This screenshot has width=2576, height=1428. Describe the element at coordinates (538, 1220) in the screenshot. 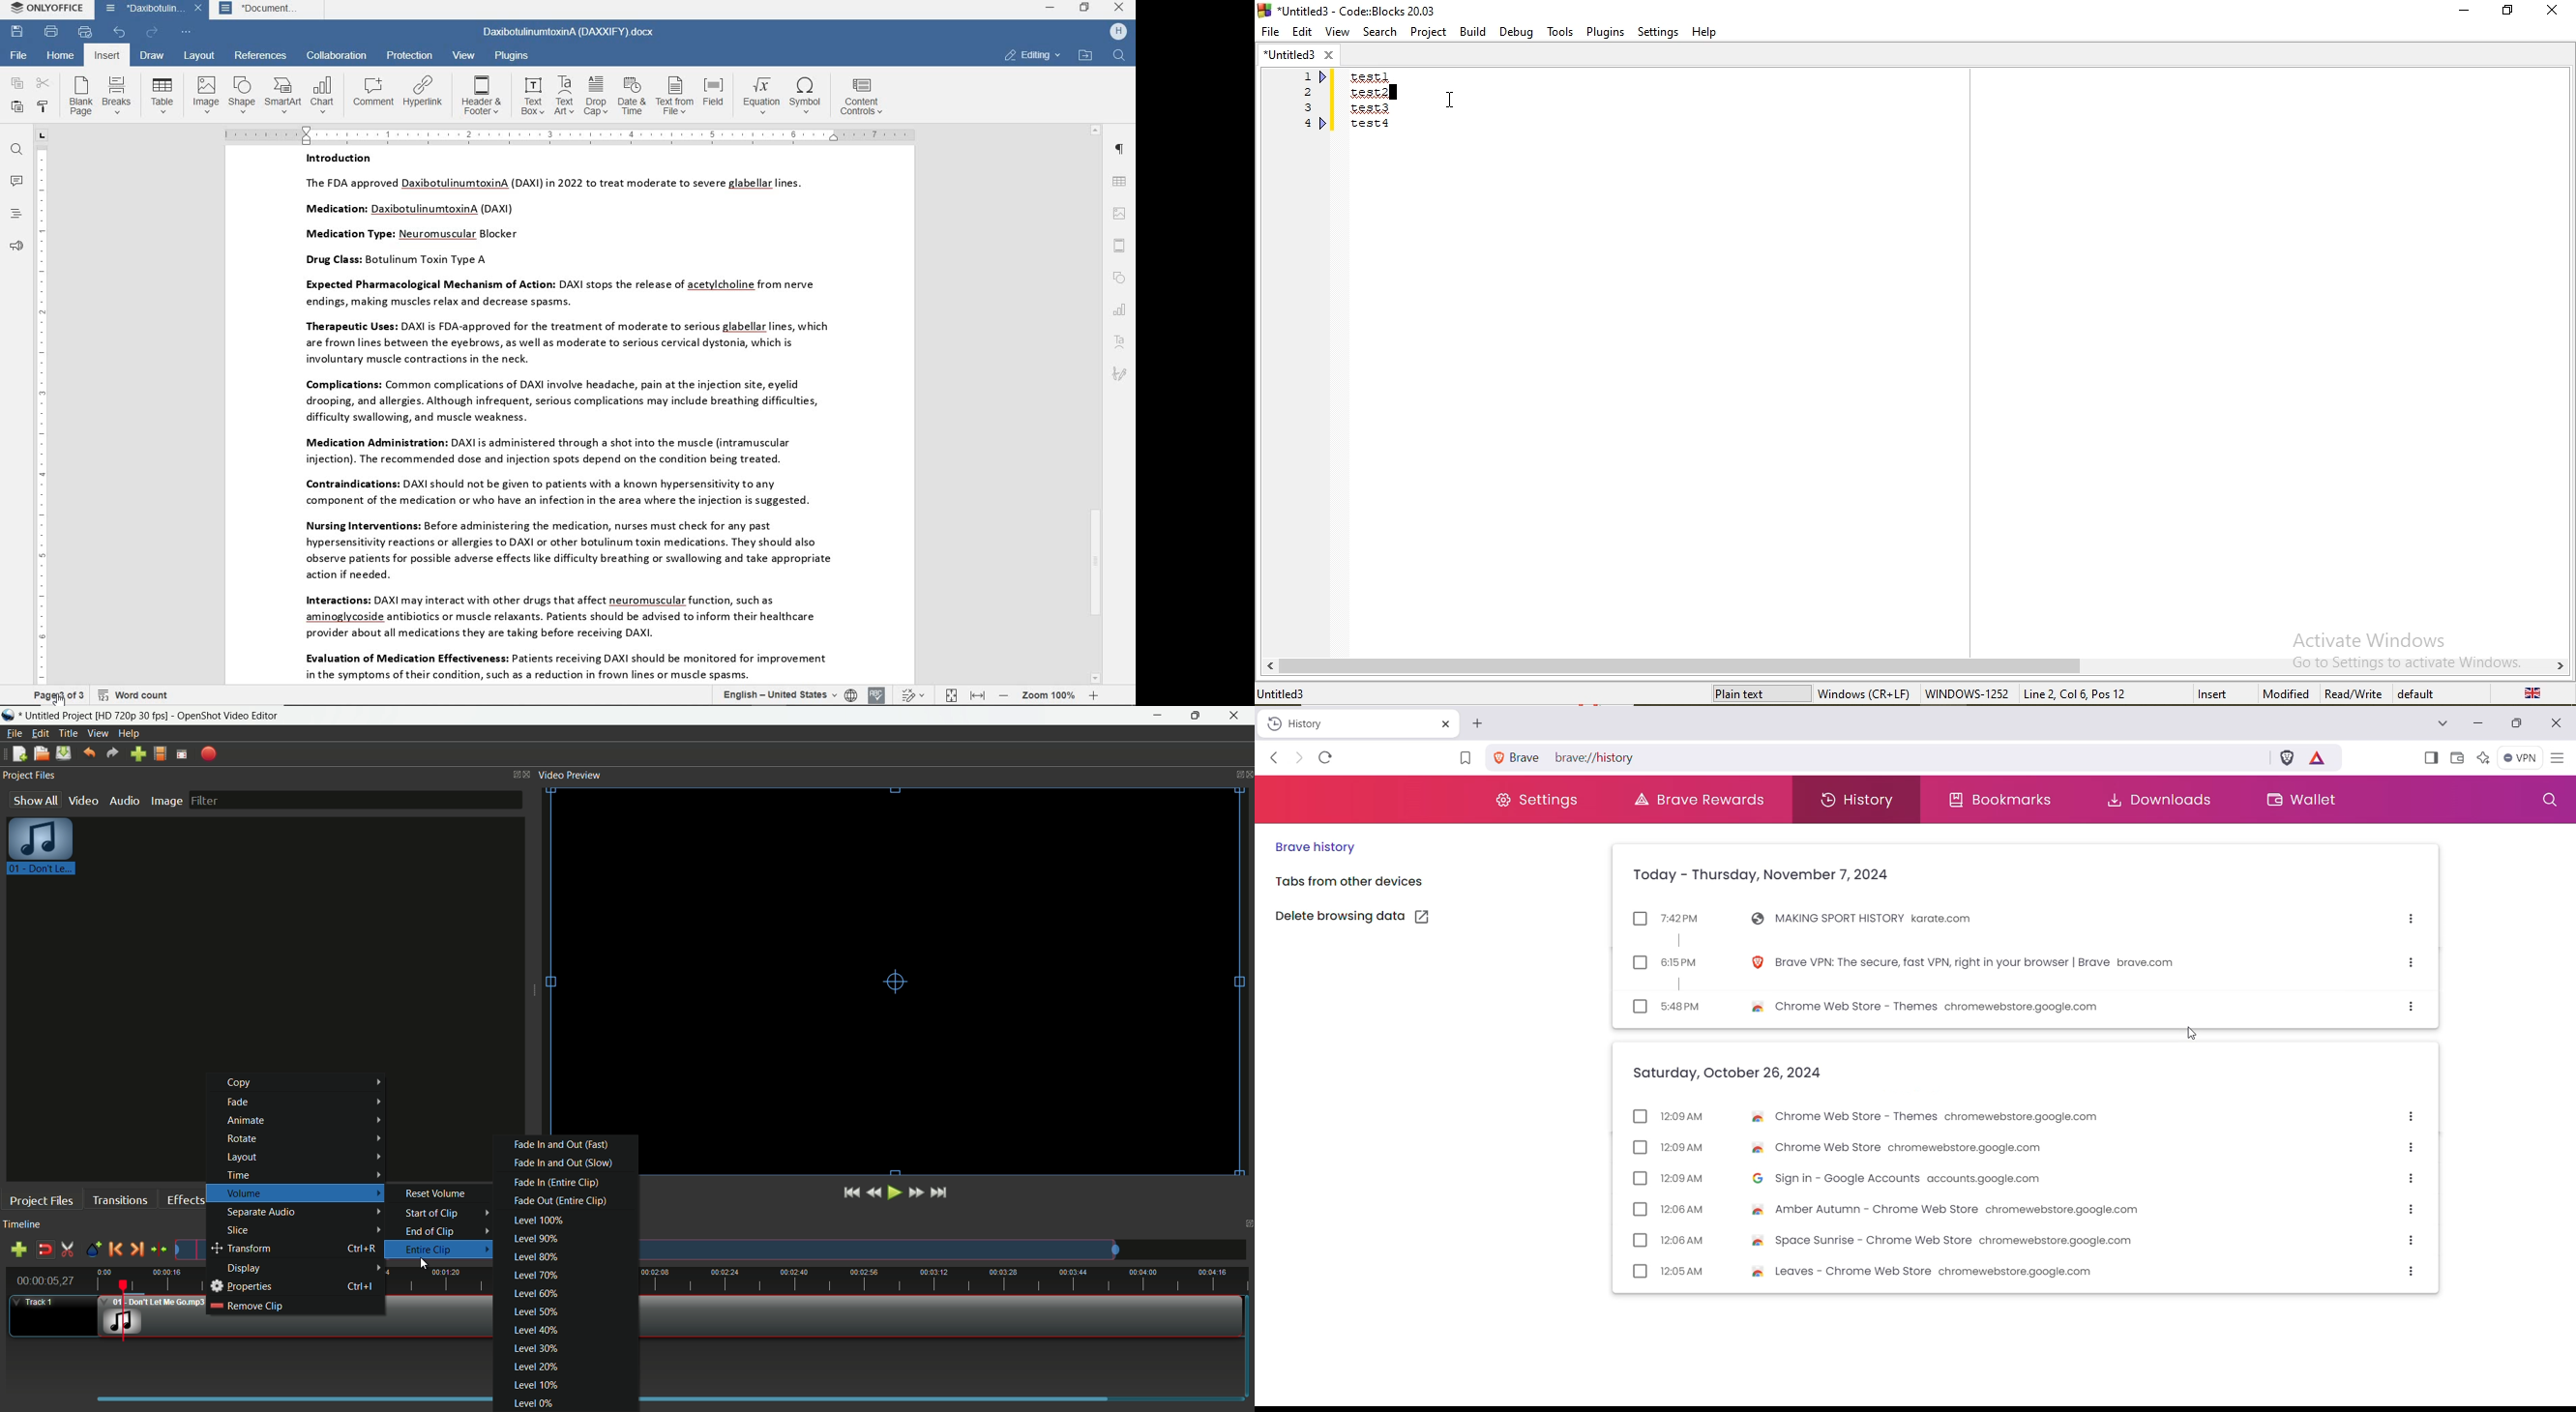

I see `level 100%` at that location.